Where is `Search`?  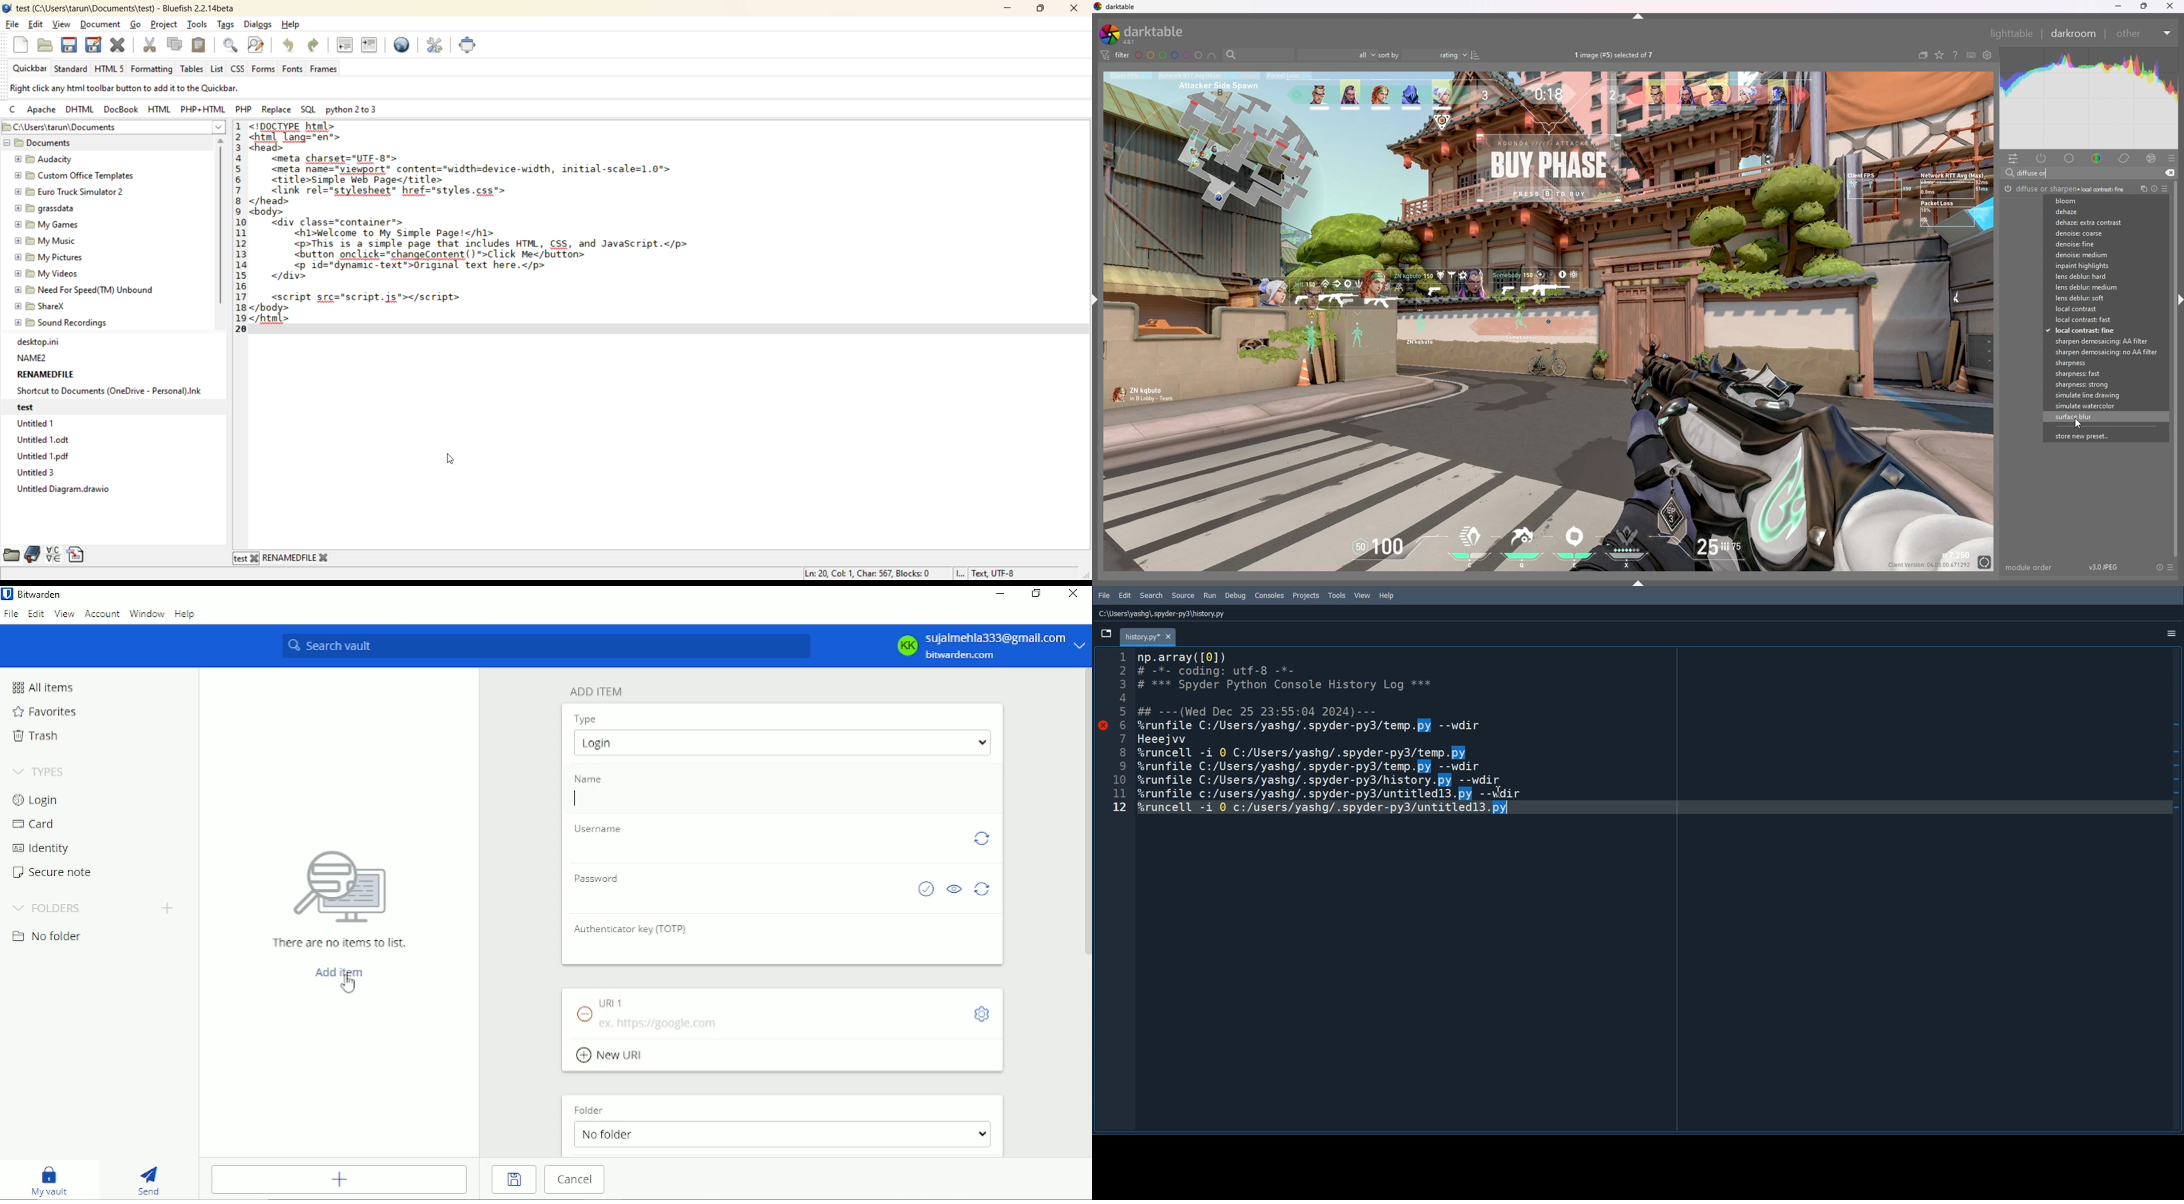 Search is located at coordinates (1151, 595).